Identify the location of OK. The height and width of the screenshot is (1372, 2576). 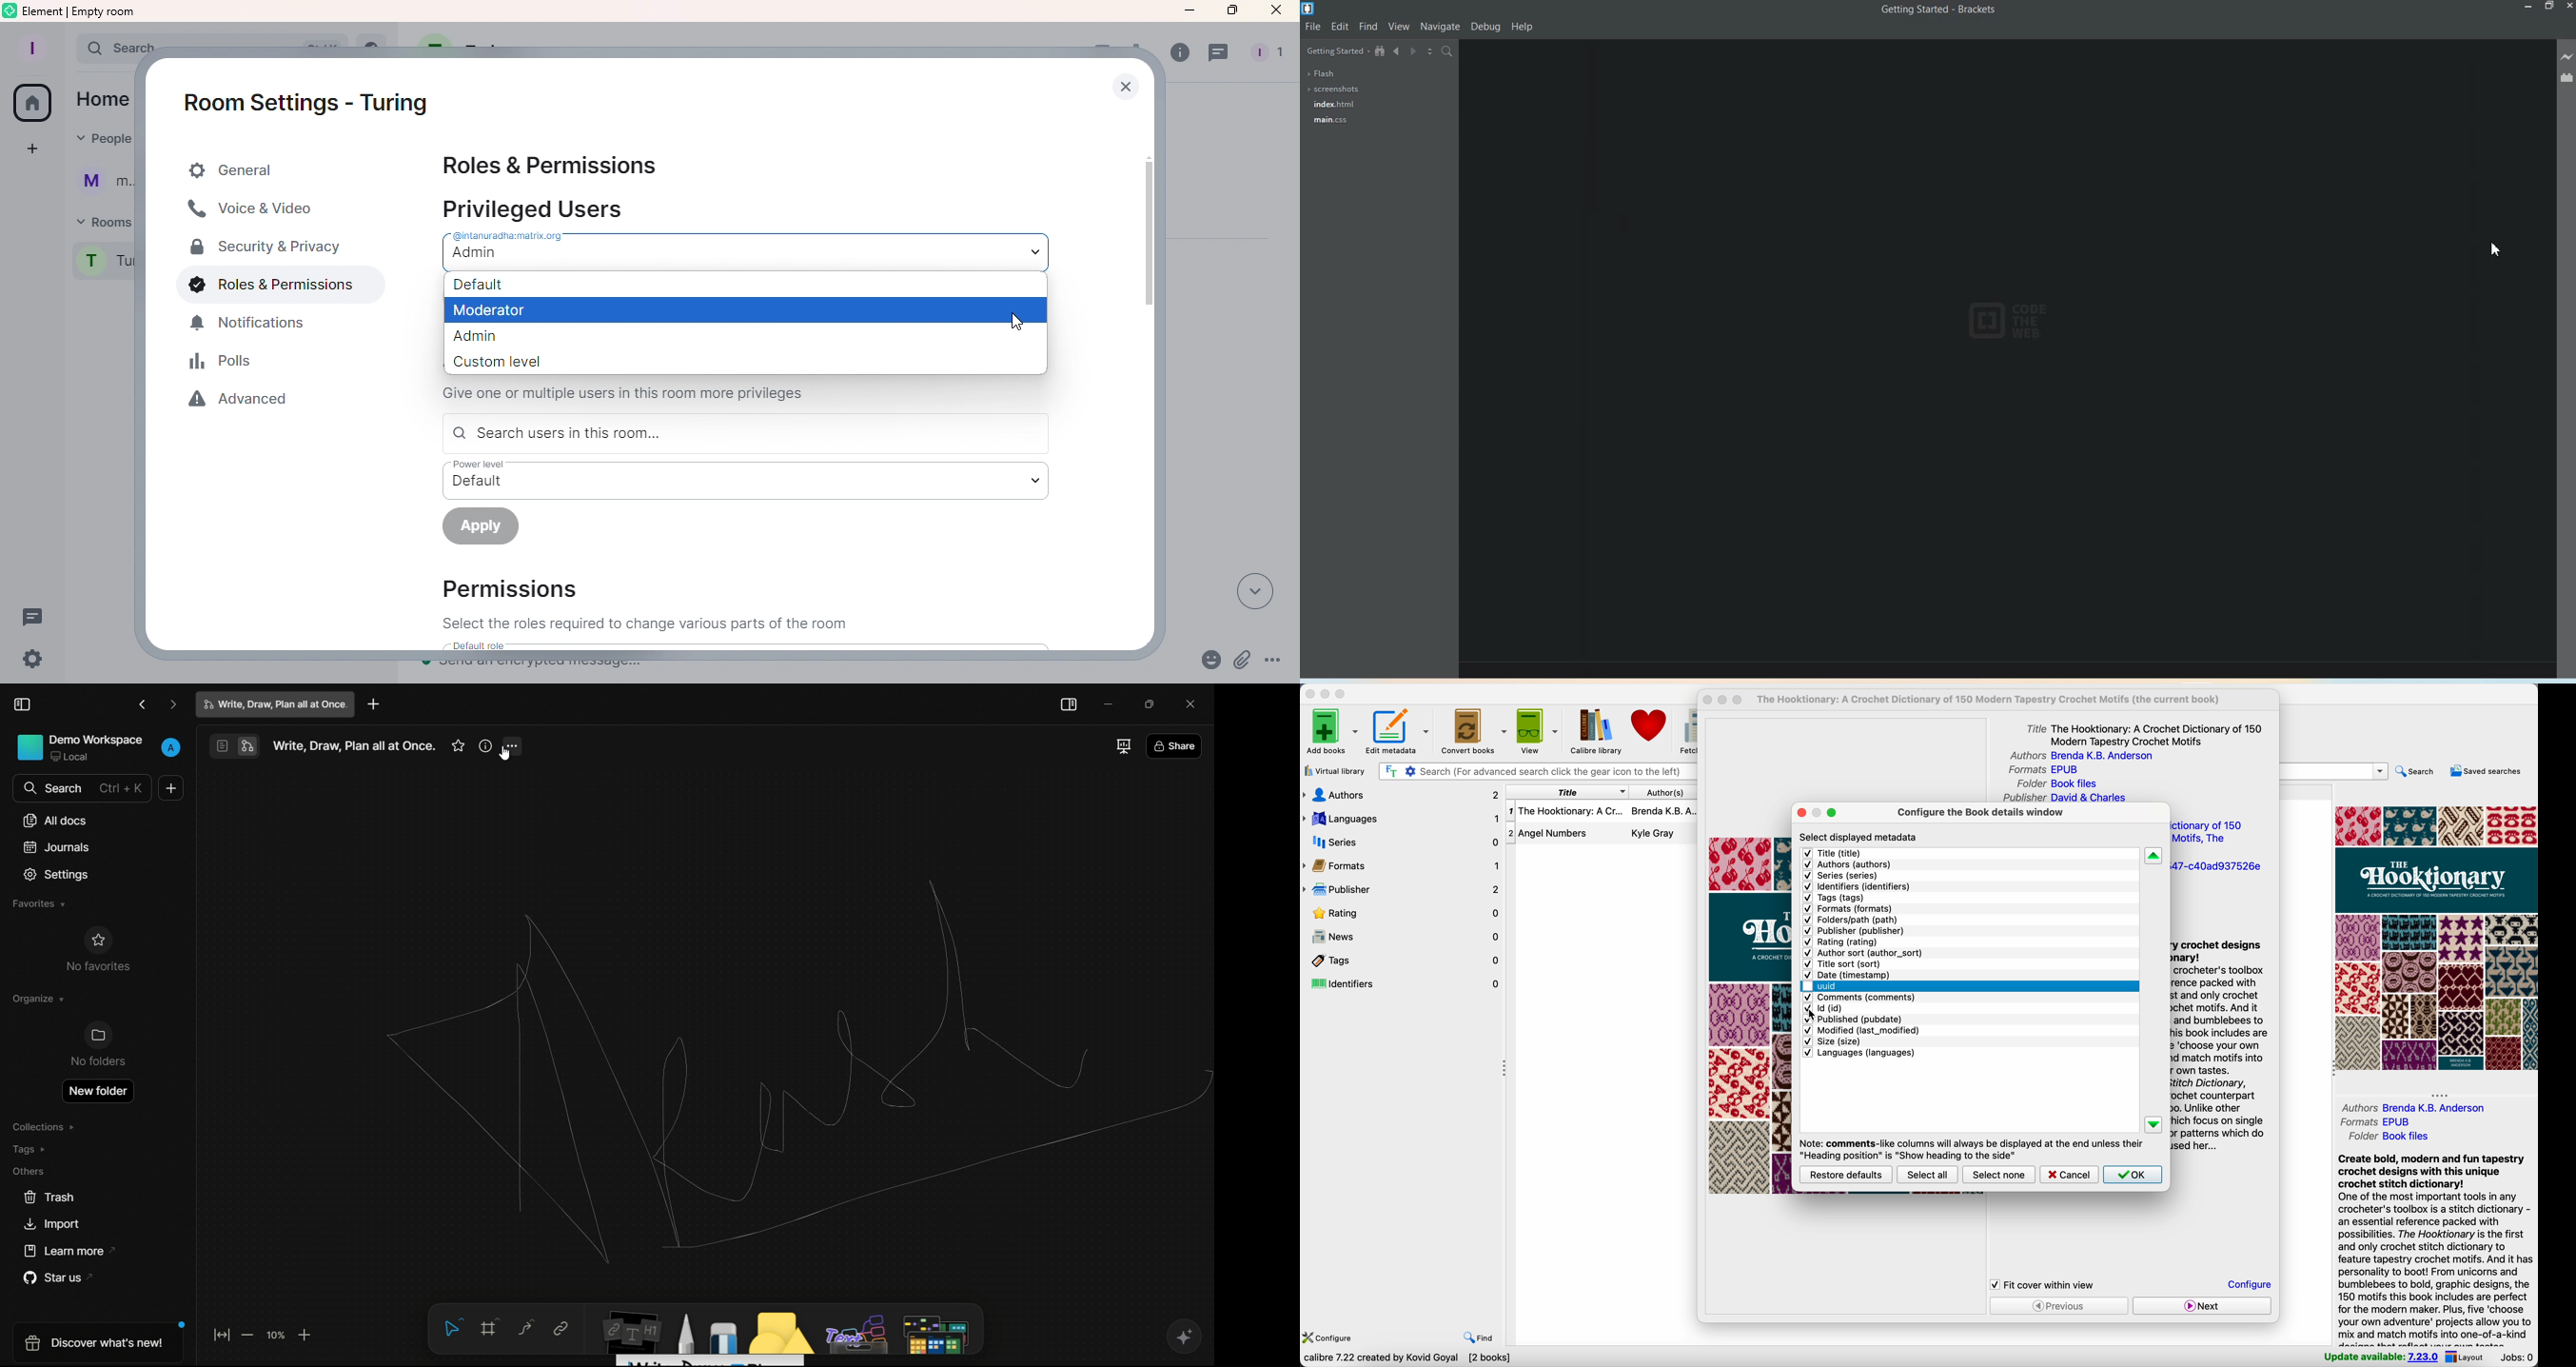
(2133, 1175).